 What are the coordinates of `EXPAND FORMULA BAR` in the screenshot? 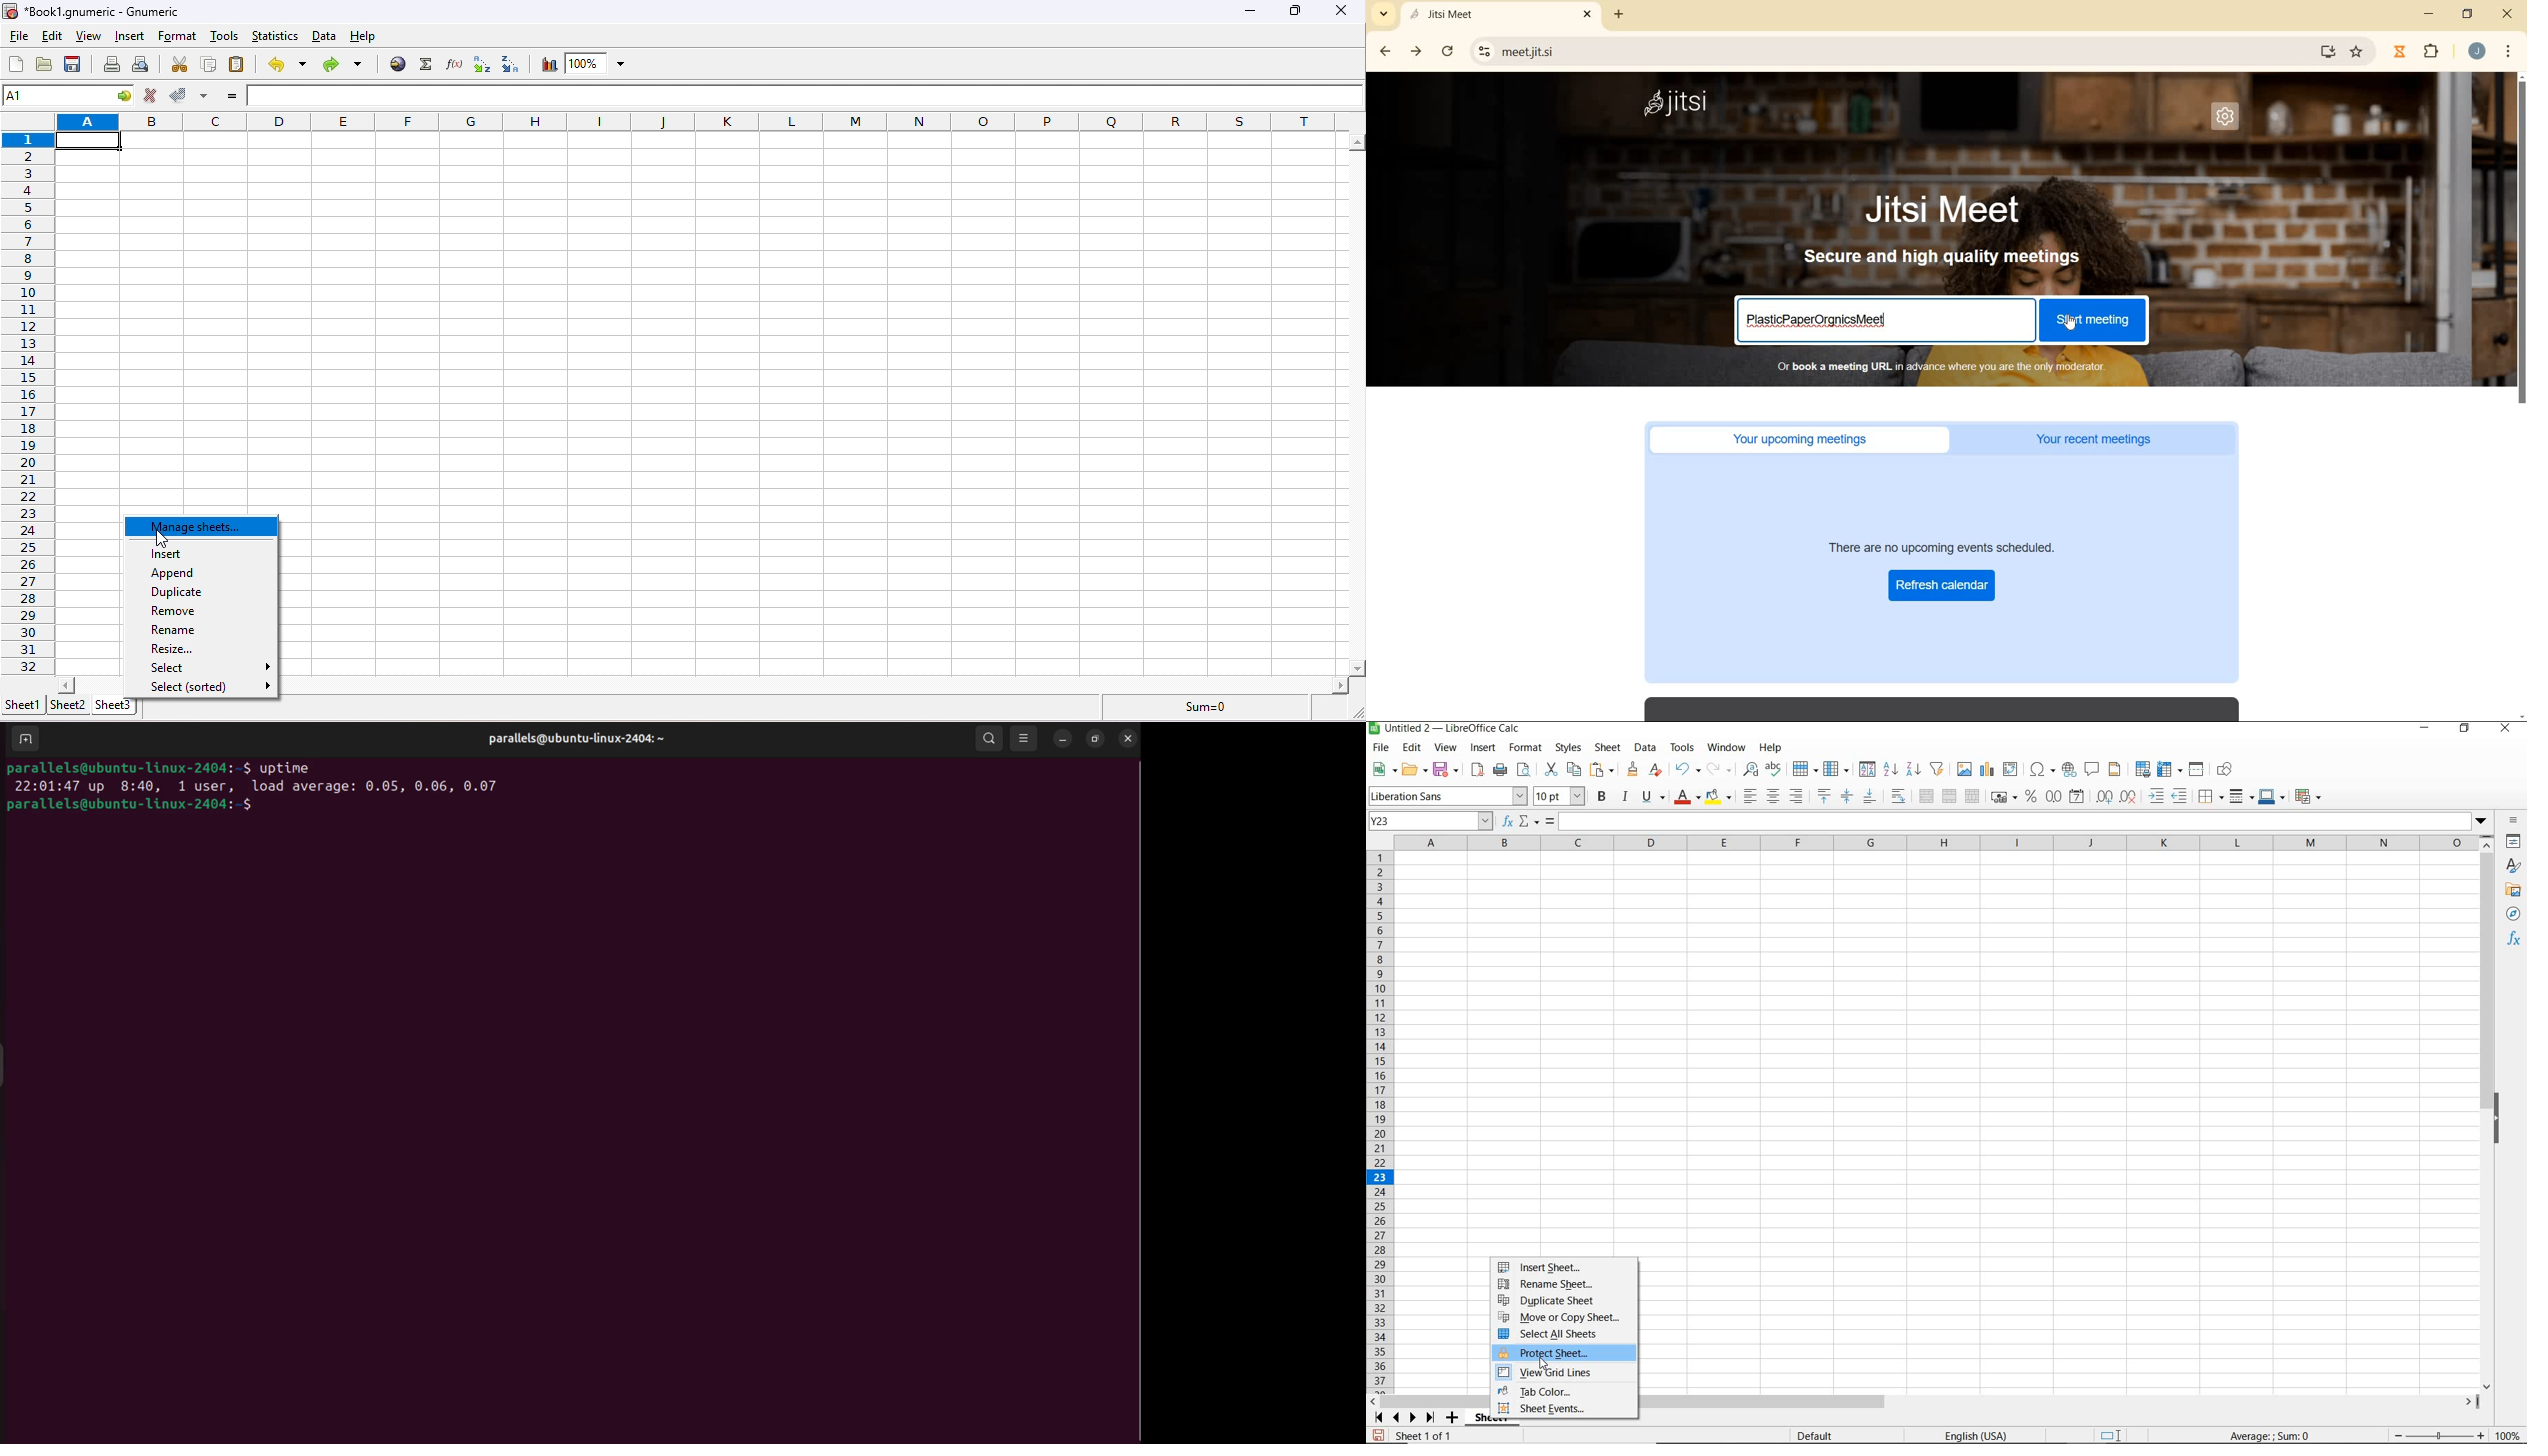 It's located at (2026, 822).